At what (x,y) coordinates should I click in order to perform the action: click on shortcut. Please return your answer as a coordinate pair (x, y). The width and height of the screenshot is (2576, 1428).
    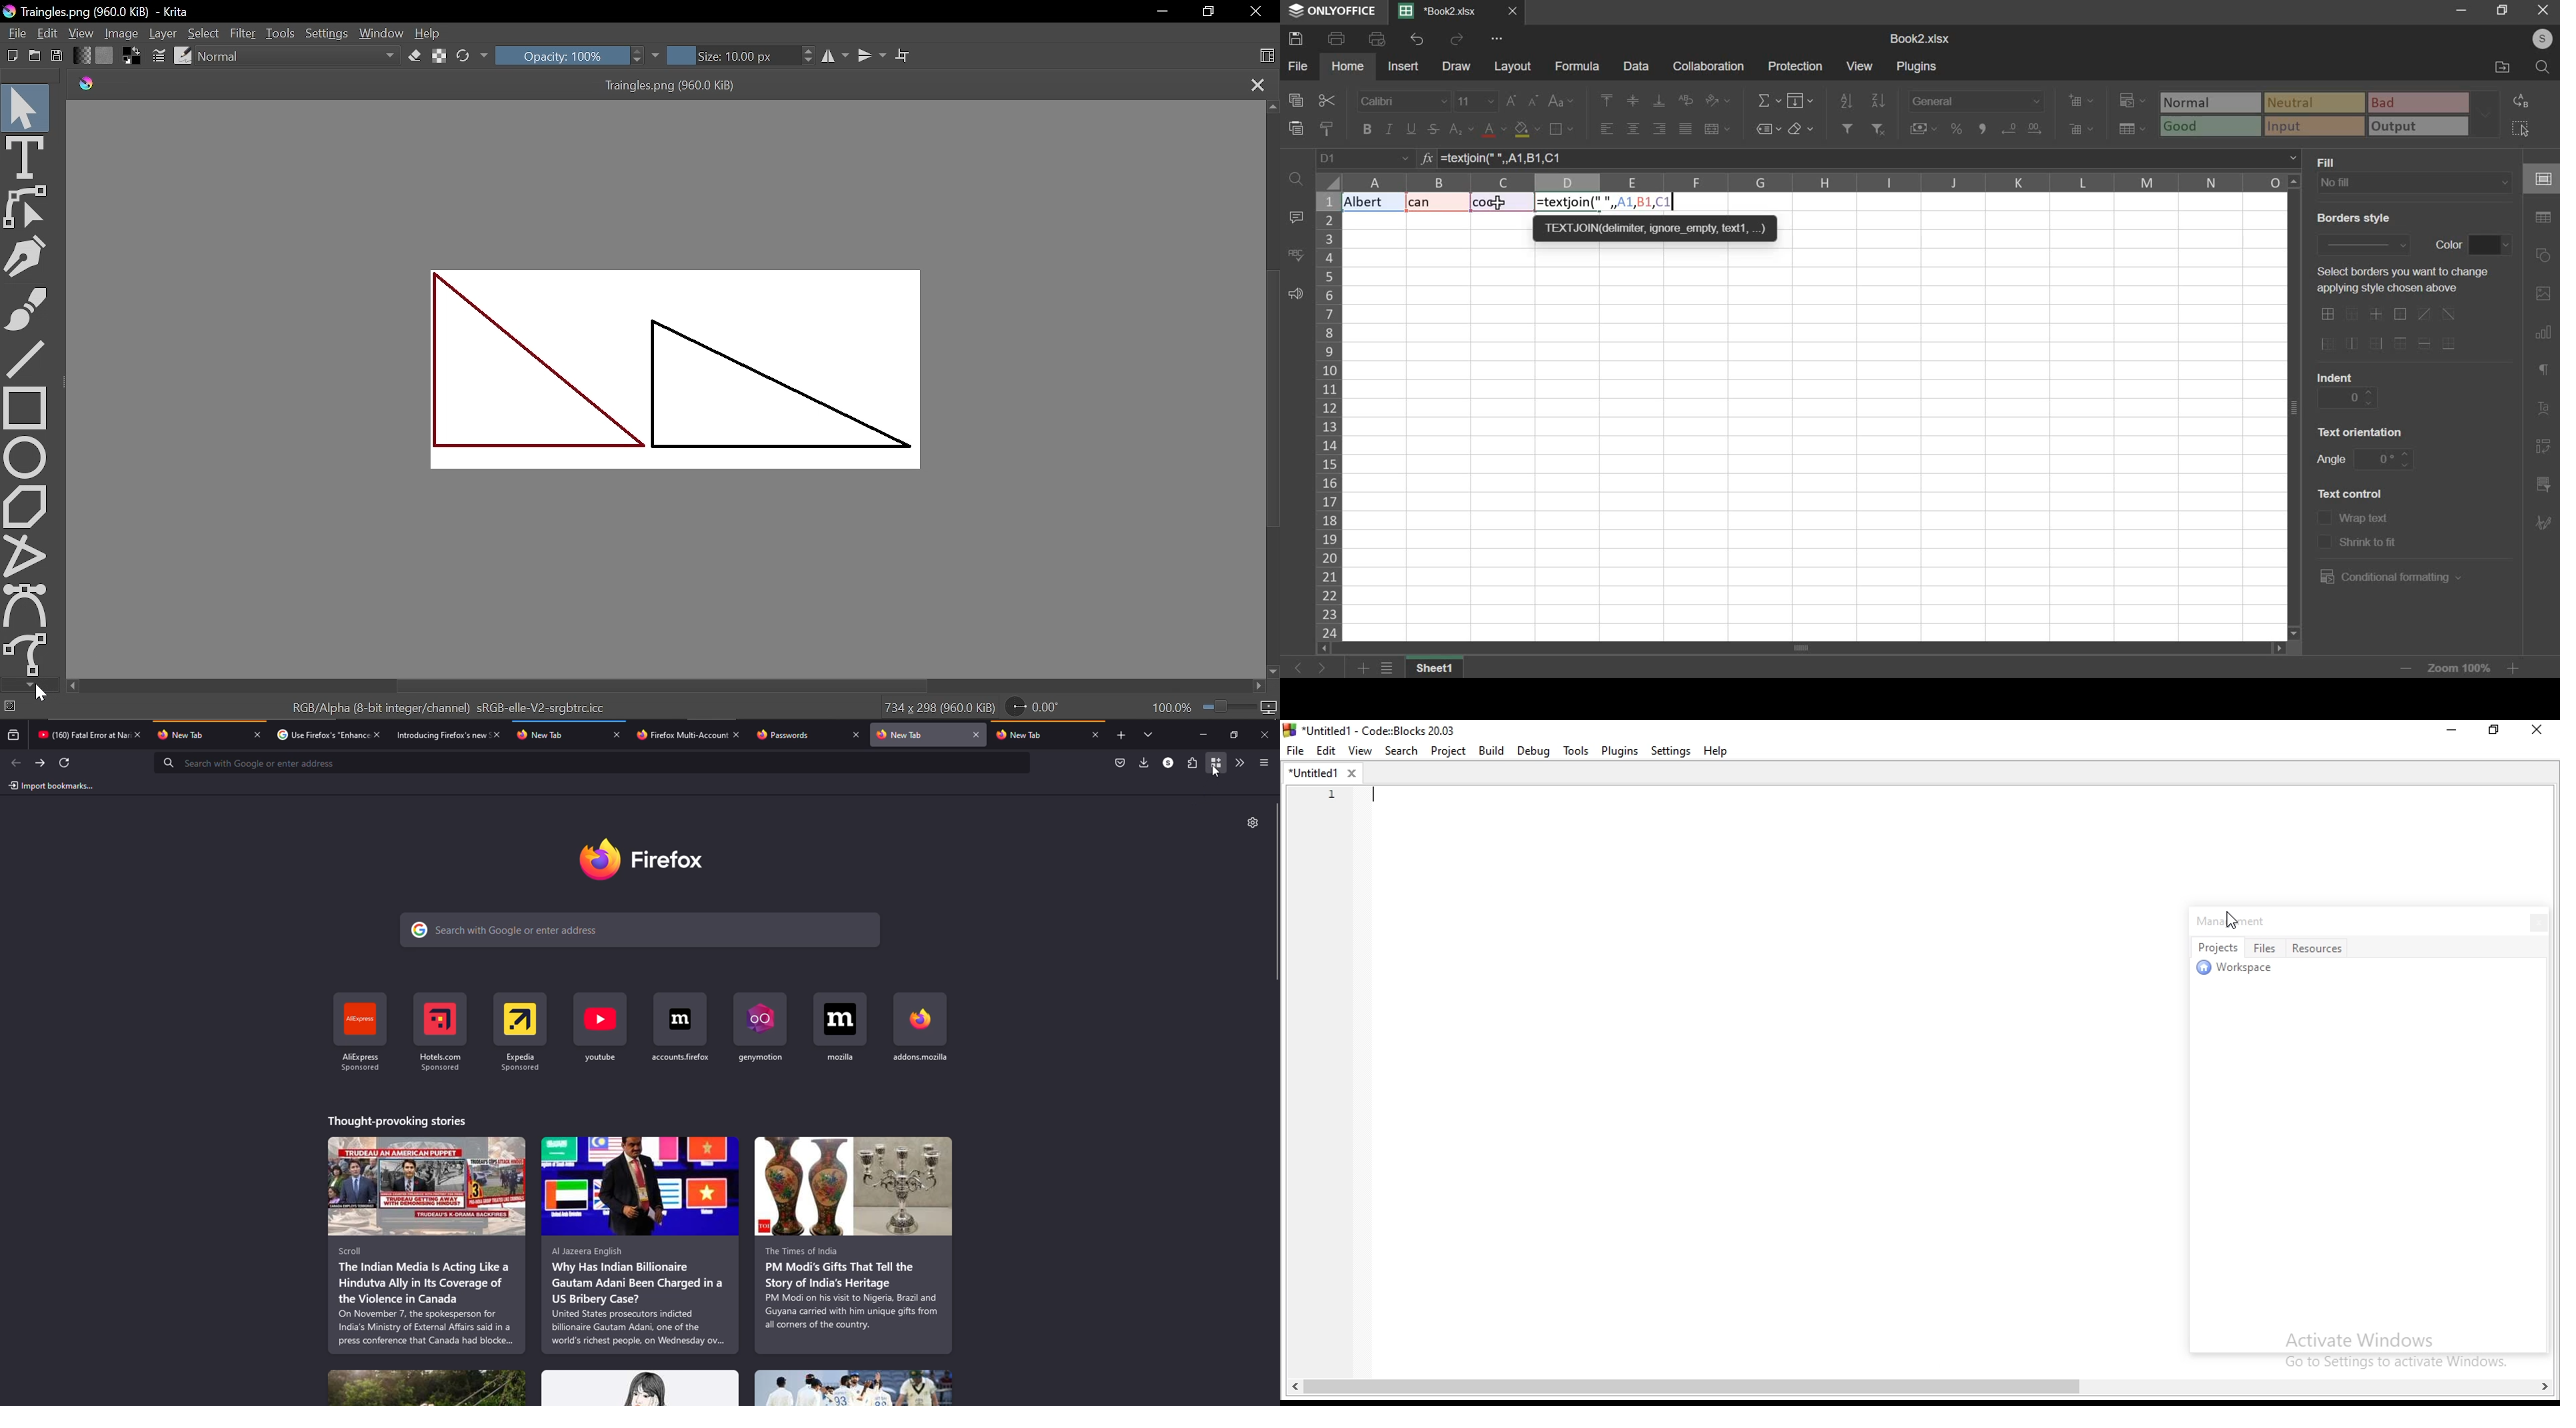
    Looking at the image, I should click on (764, 1027).